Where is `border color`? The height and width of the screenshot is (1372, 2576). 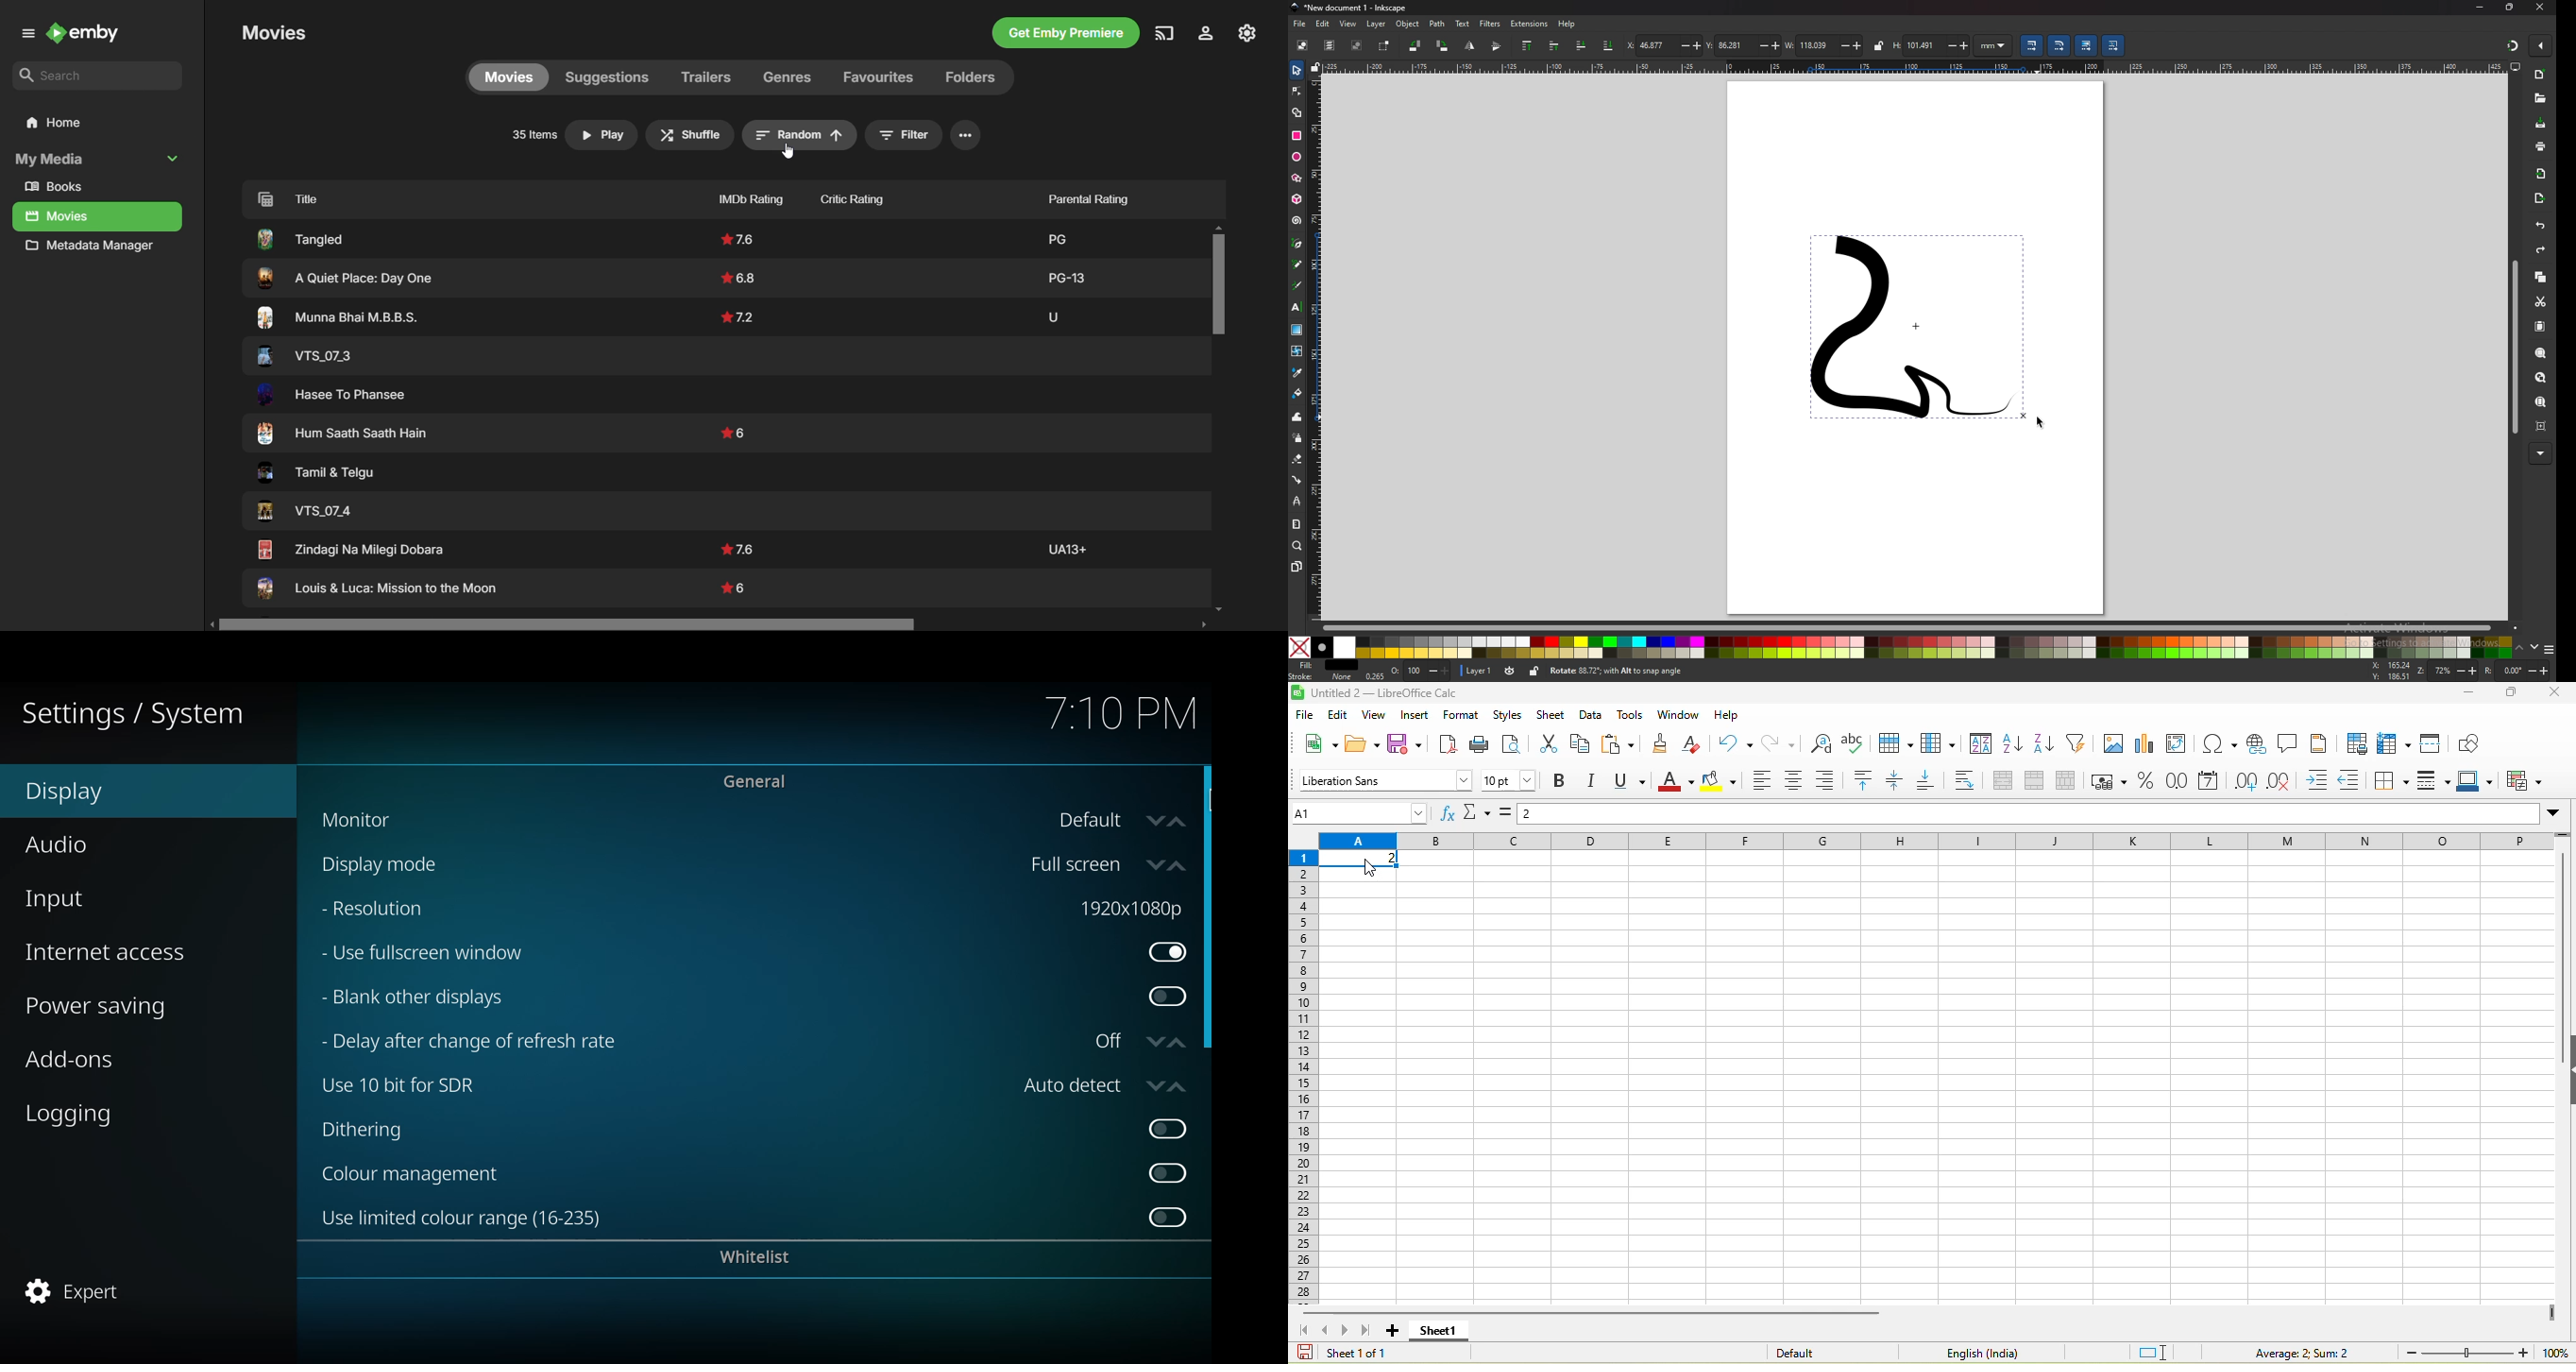
border color is located at coordinates (2479, 782).